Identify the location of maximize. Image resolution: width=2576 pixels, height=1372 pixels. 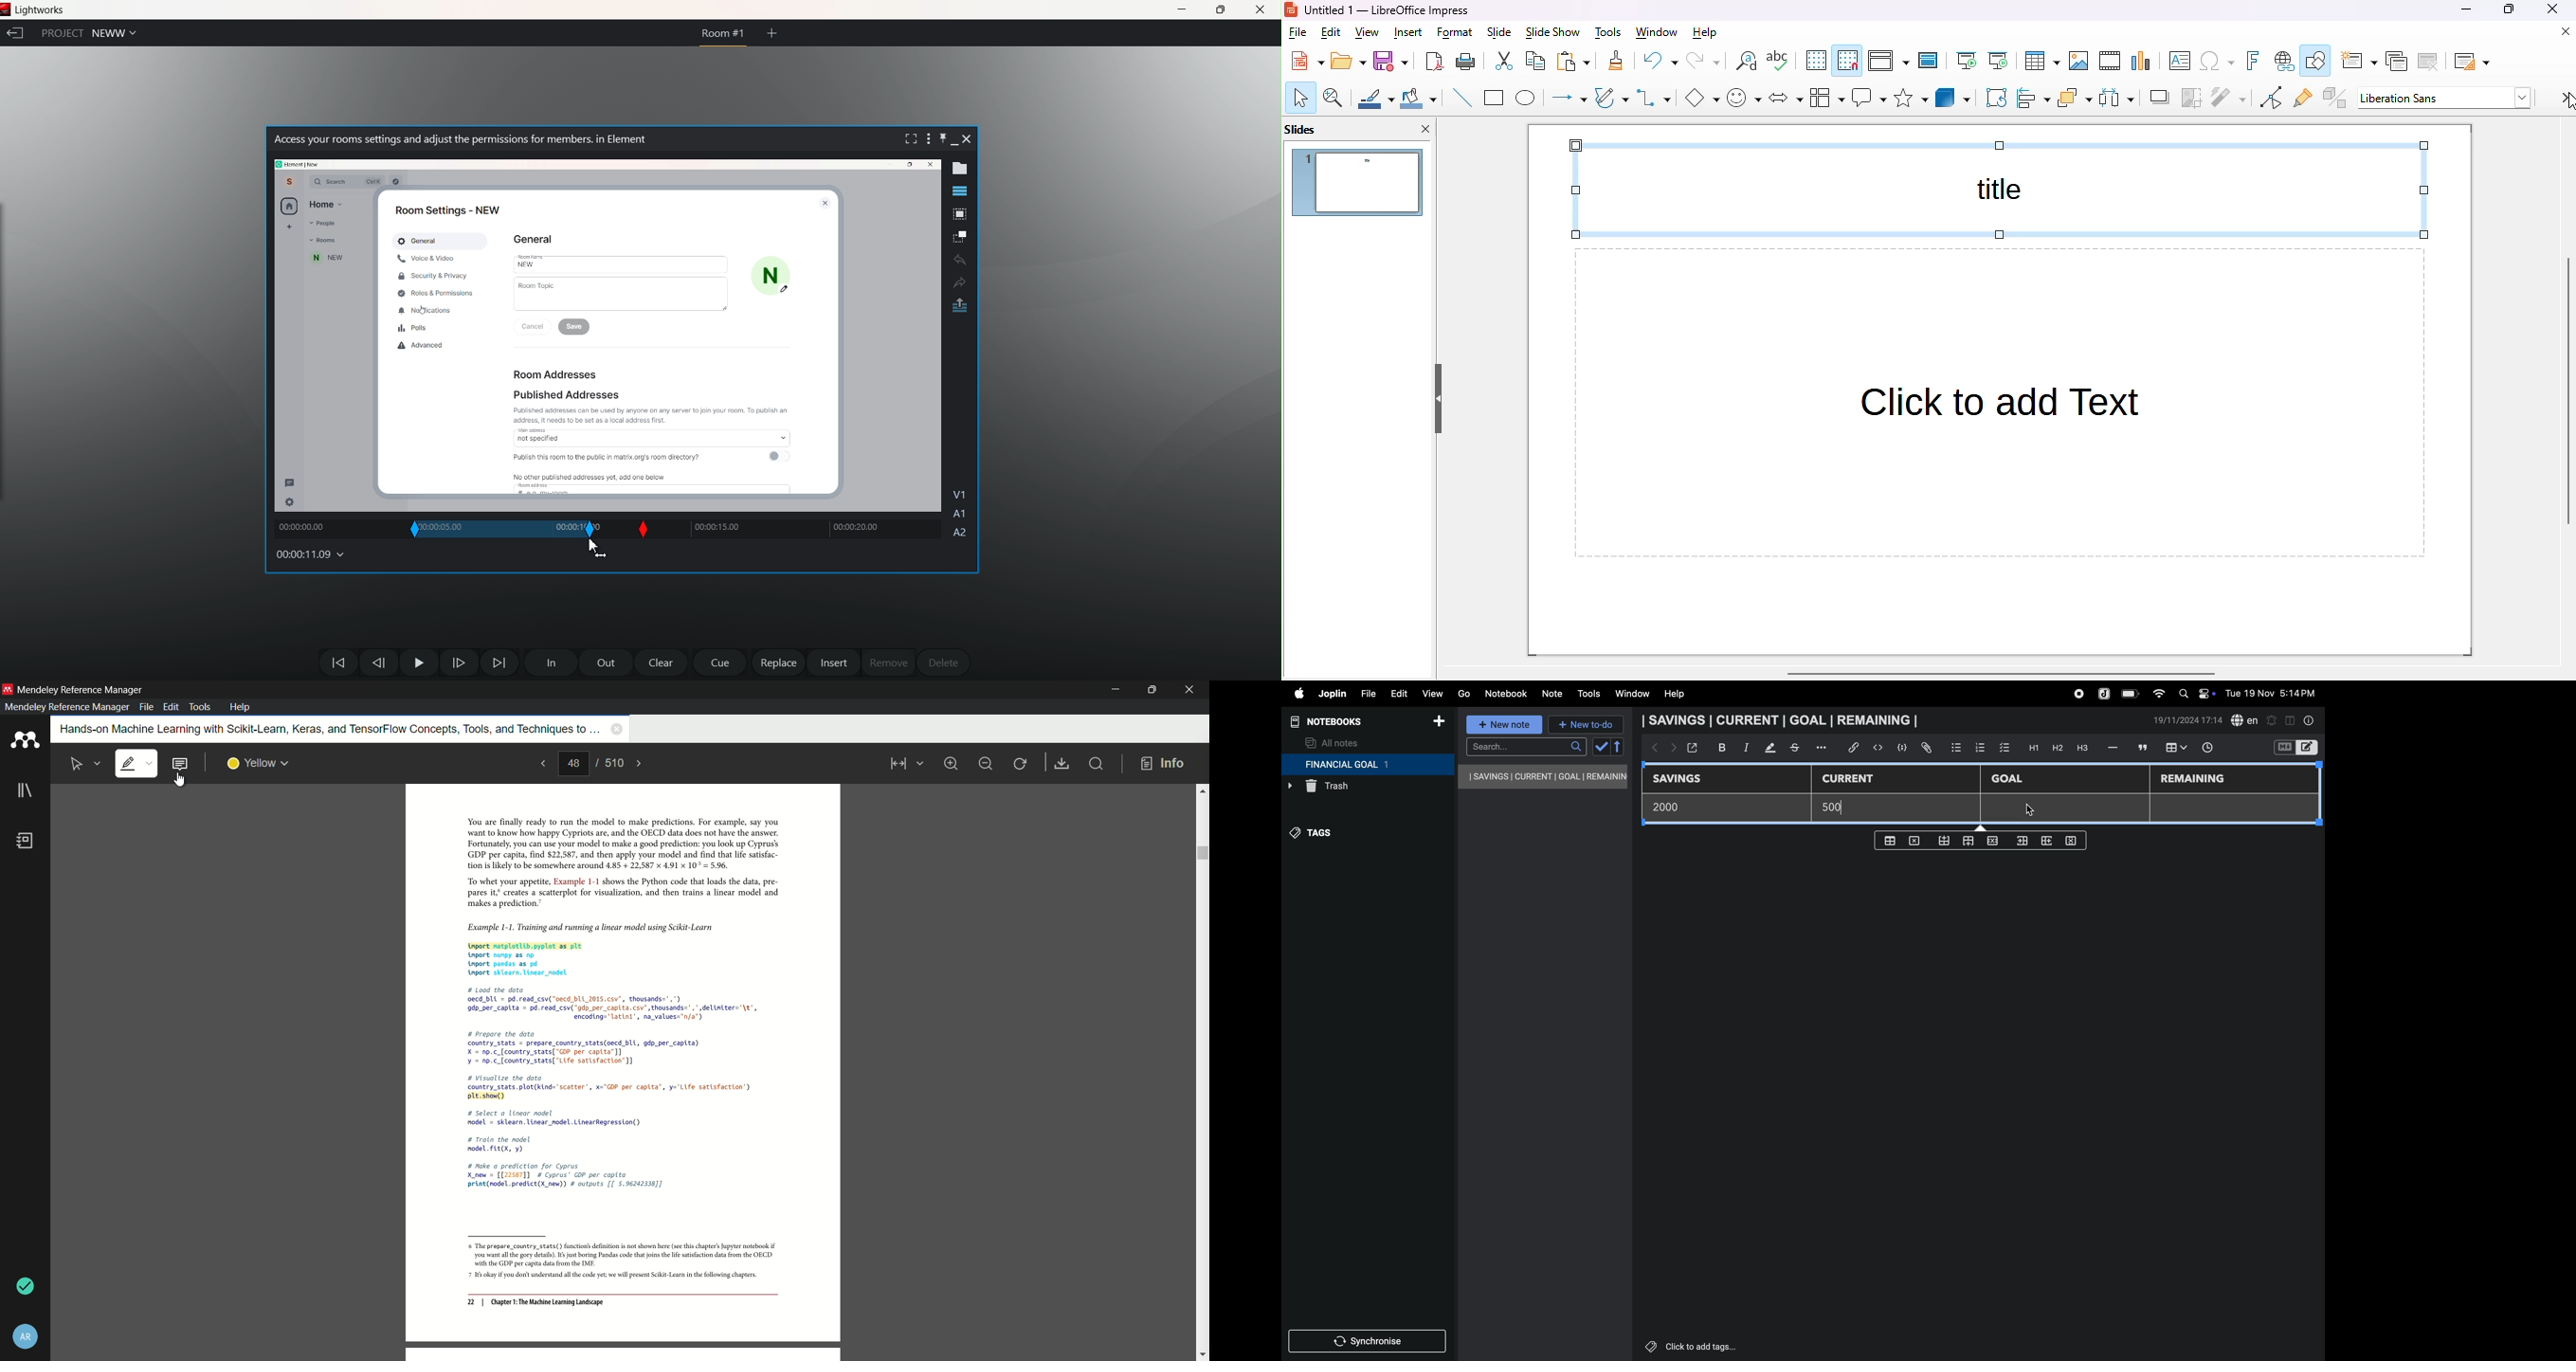
(2509, 9).